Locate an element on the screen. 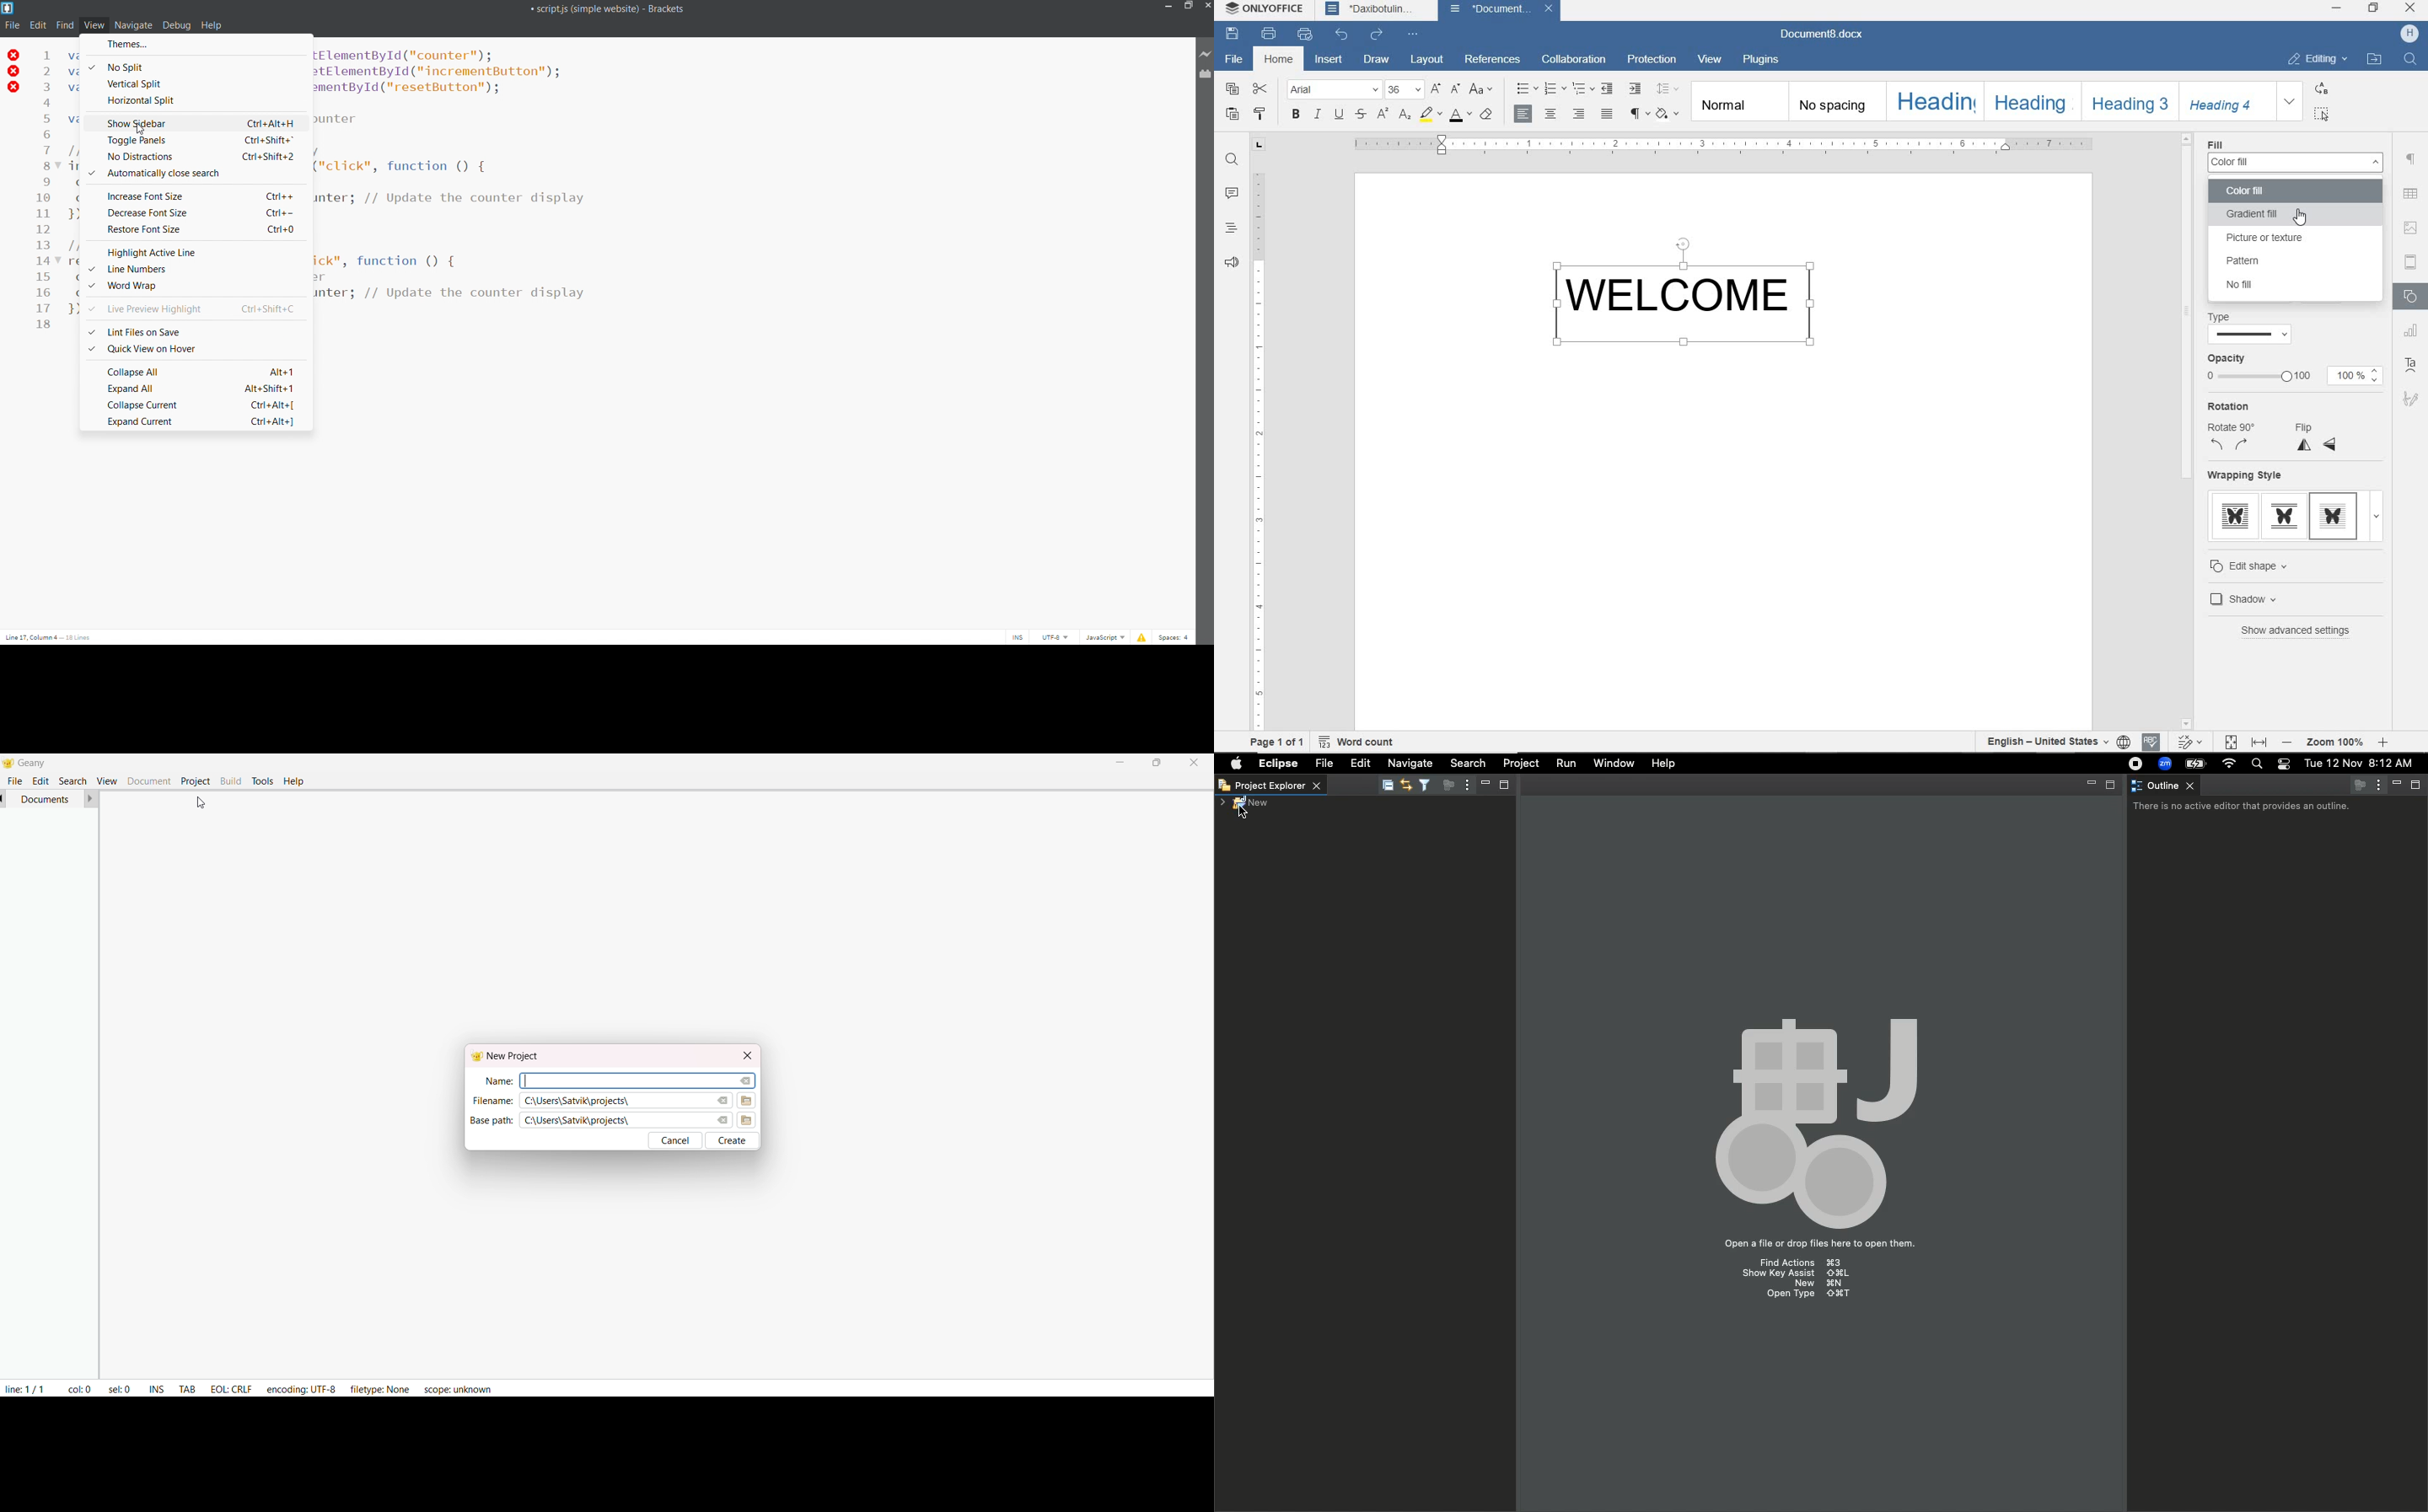 The width and height of the screenshot is (2436, 1512). Editor is located at coordinates (1405, 784).